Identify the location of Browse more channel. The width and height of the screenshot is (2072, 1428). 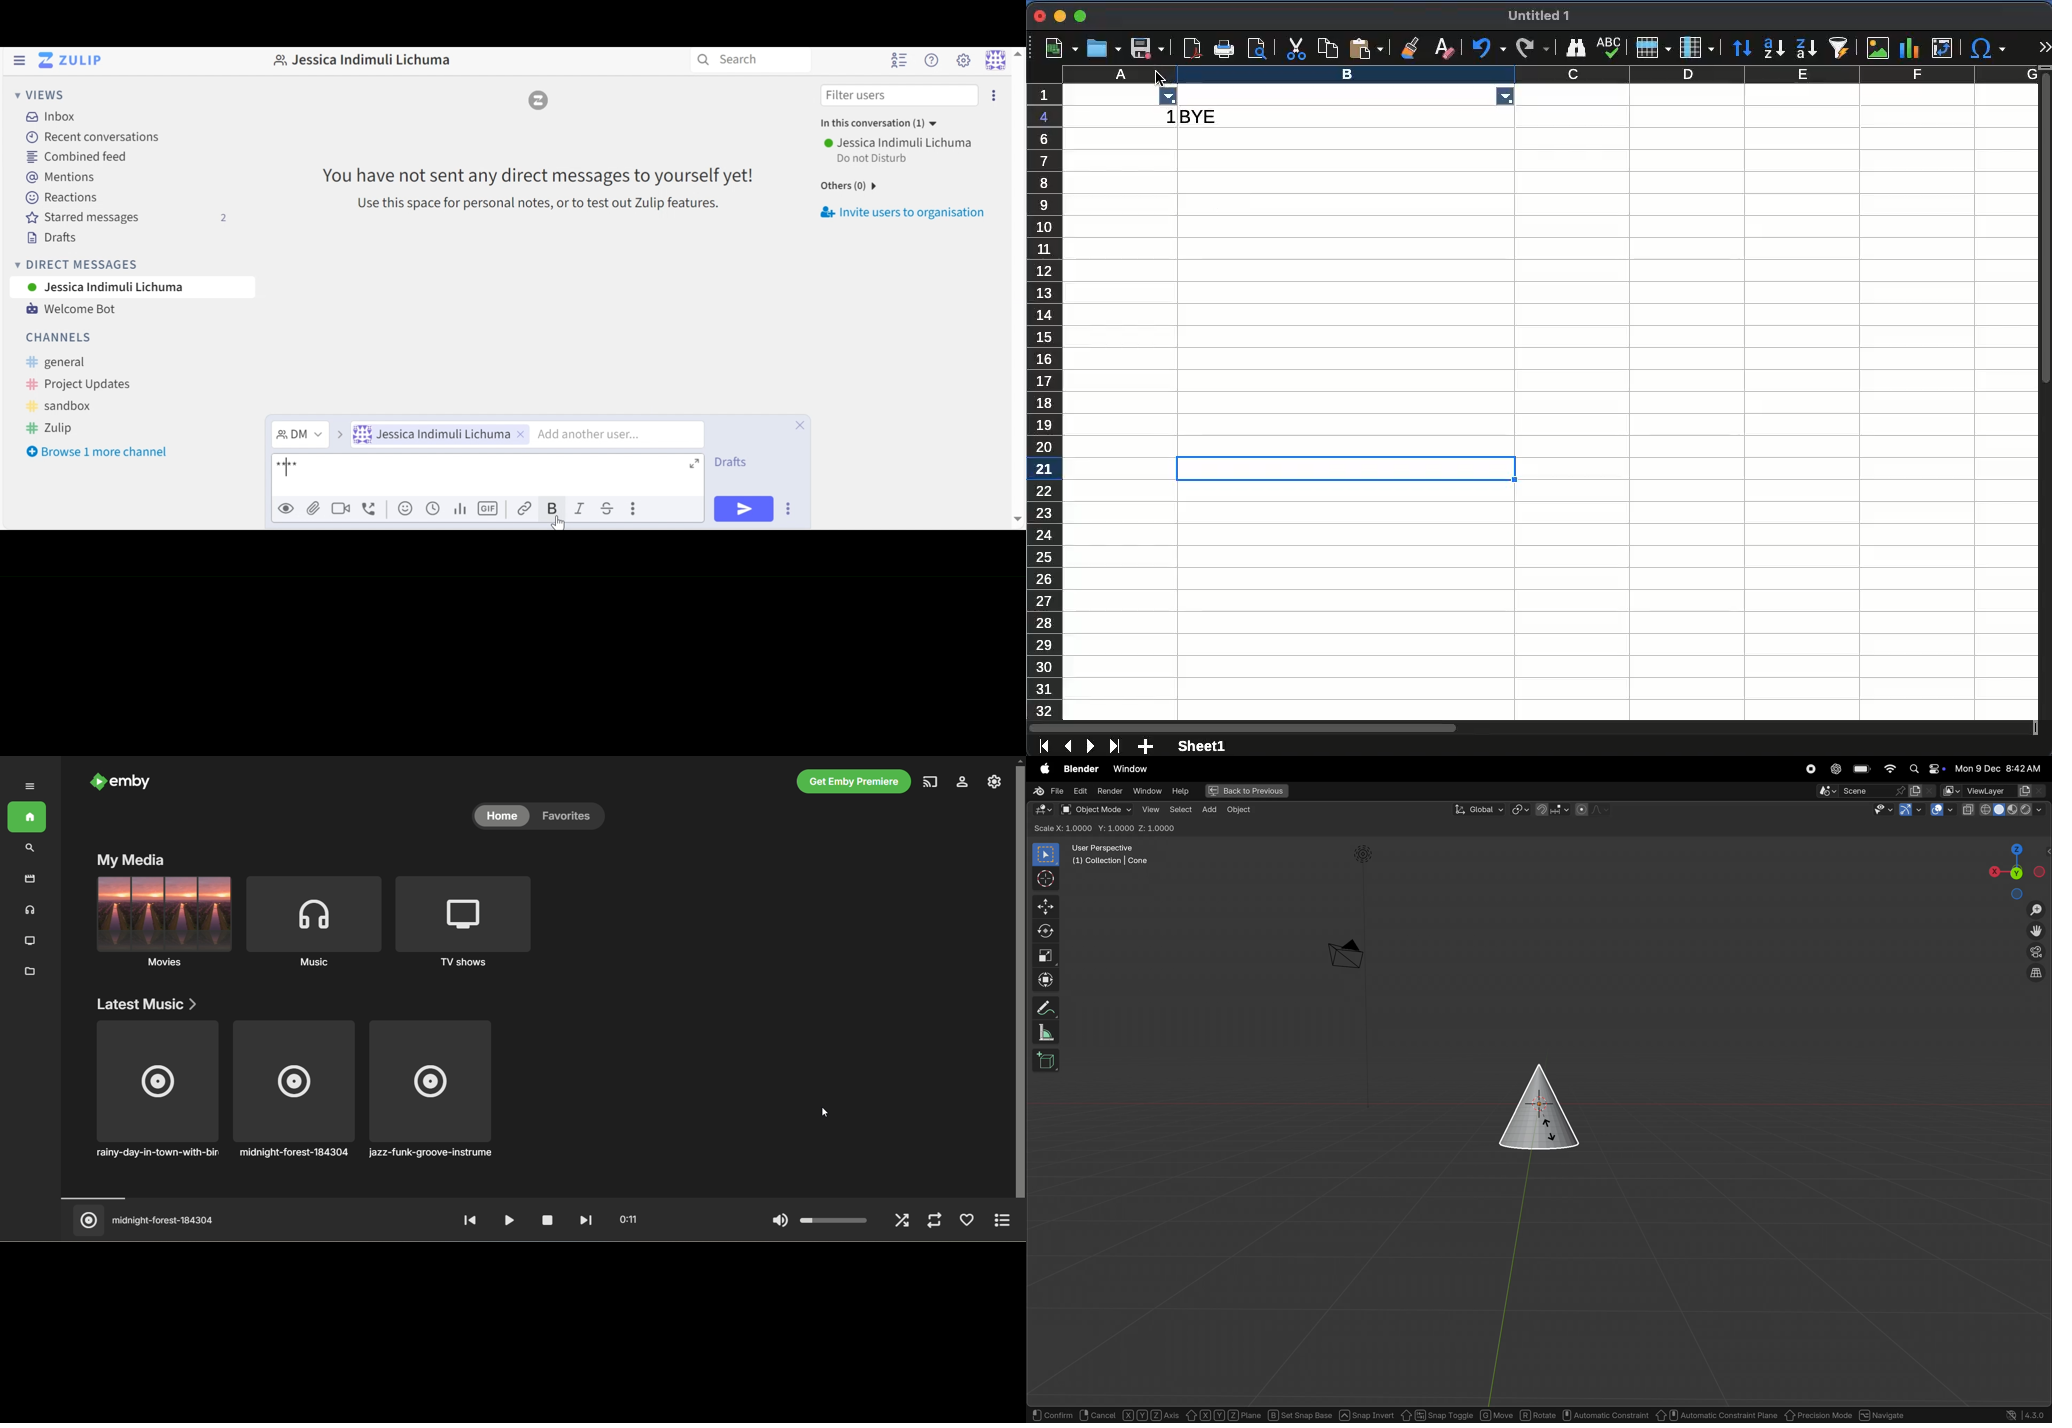
(97, 454).